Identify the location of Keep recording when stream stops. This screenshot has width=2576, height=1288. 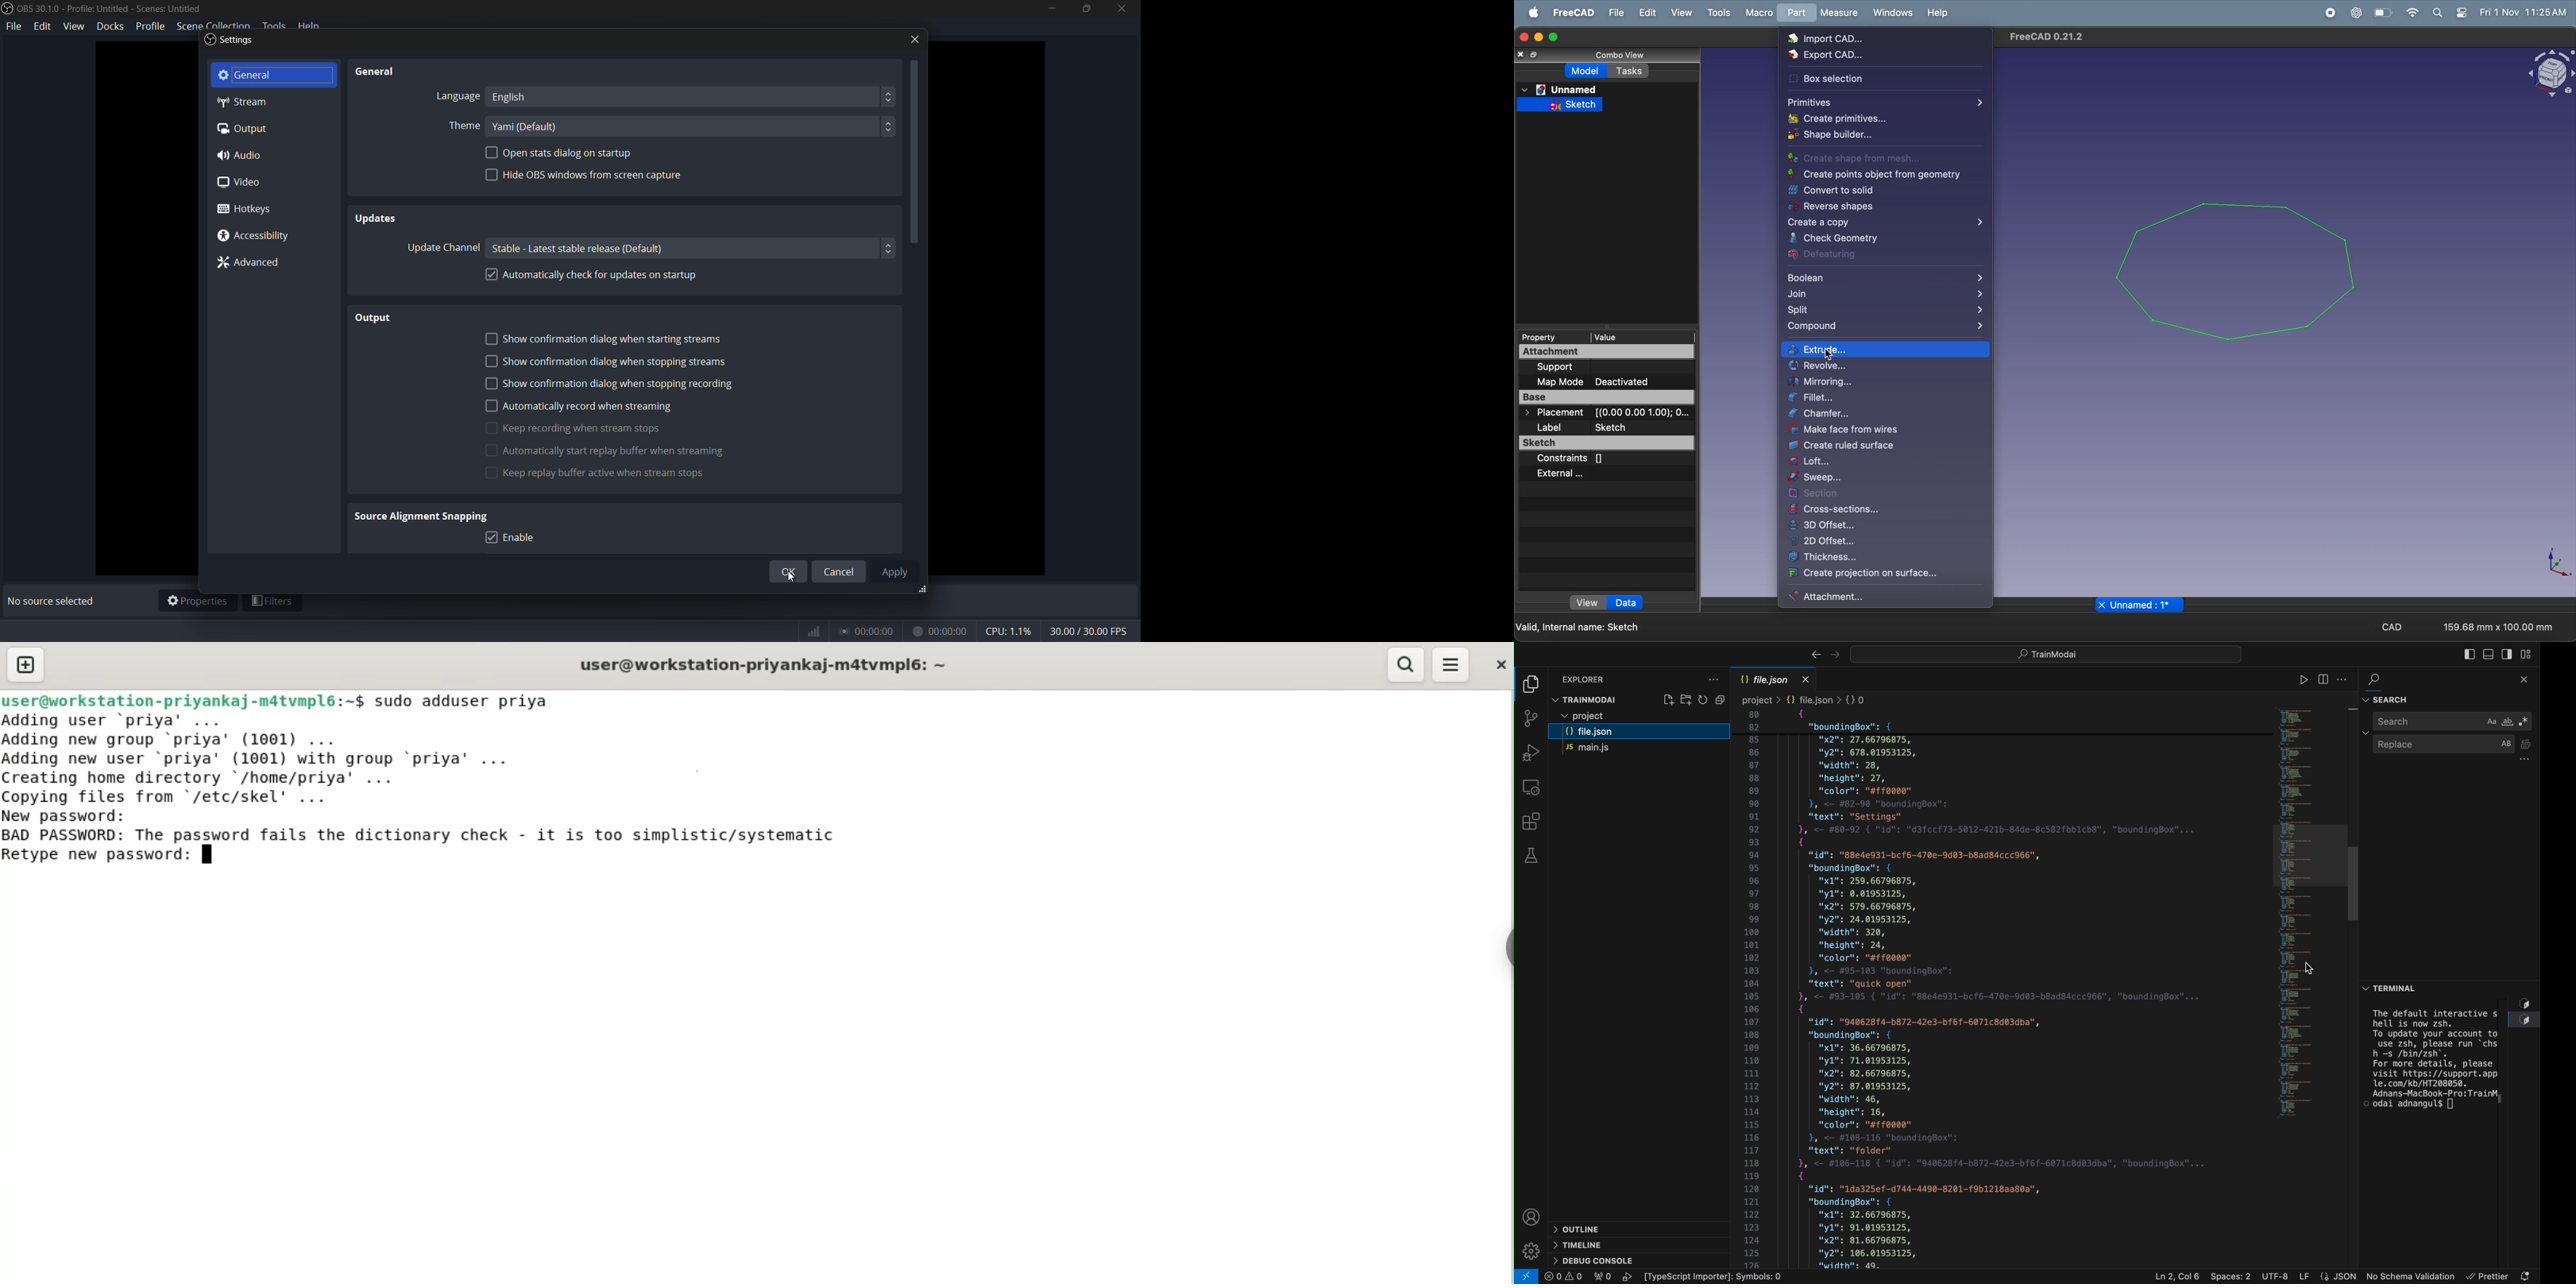
(580, 427).